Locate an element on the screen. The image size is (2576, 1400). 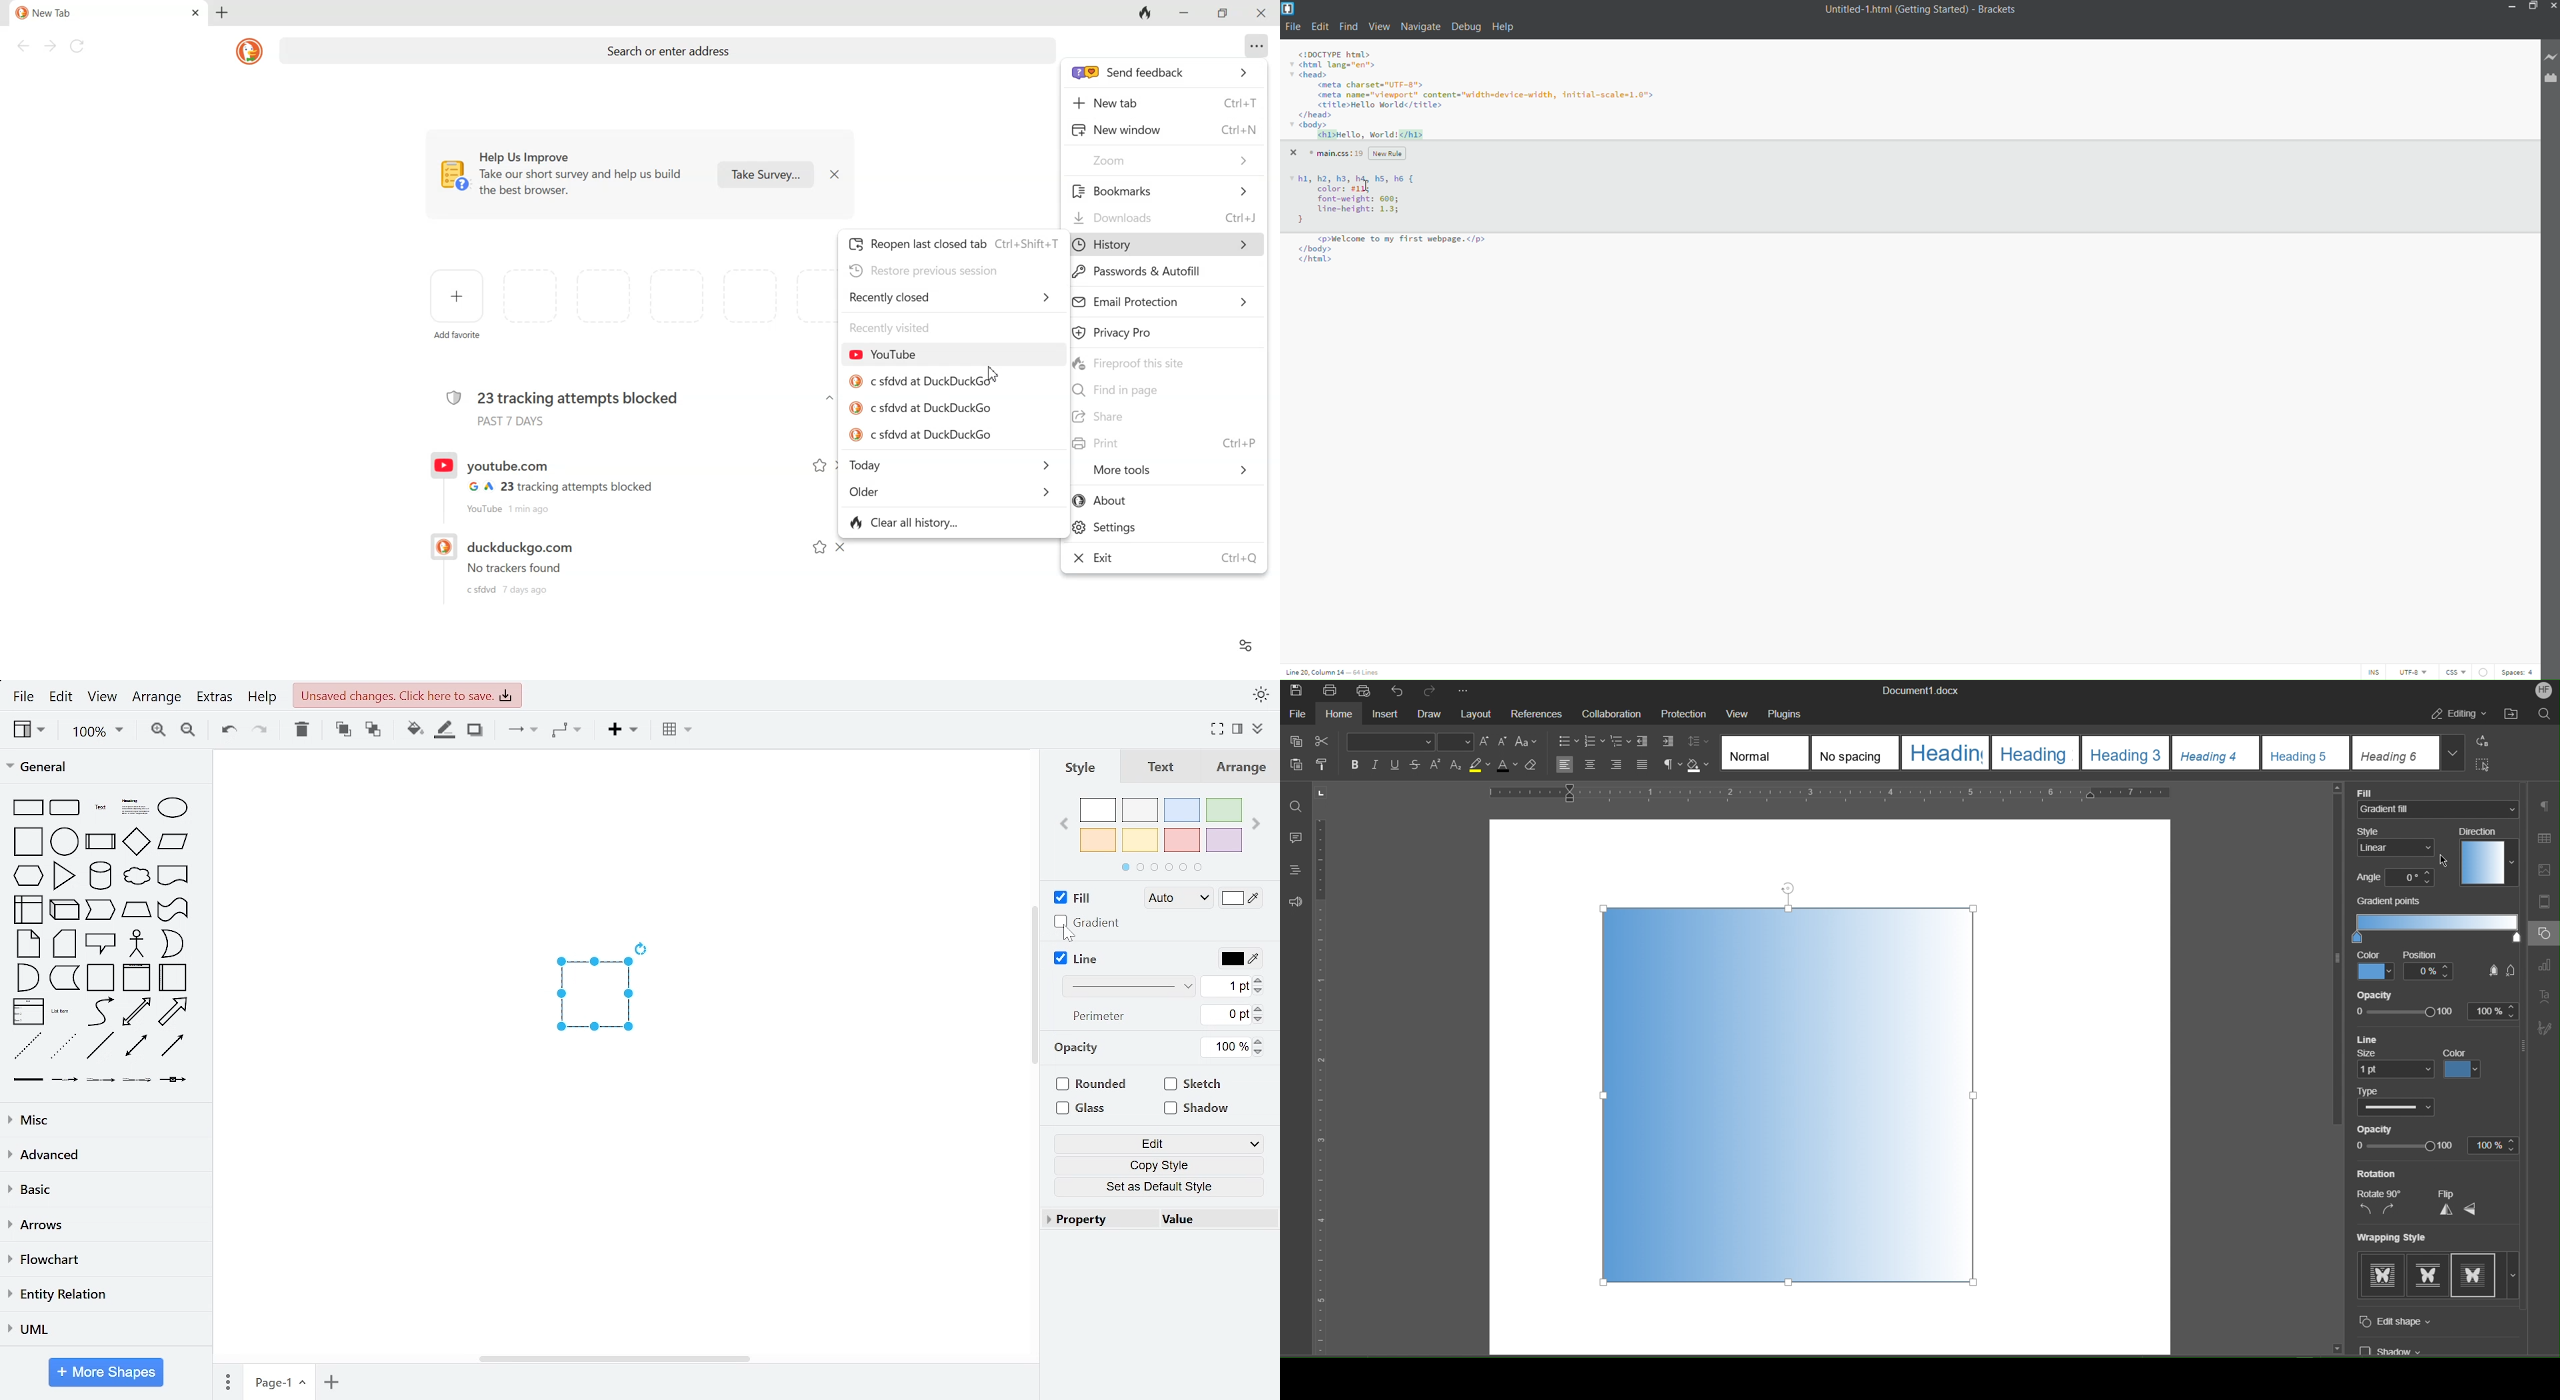
extension manager is located at coordinates (2547, 78).